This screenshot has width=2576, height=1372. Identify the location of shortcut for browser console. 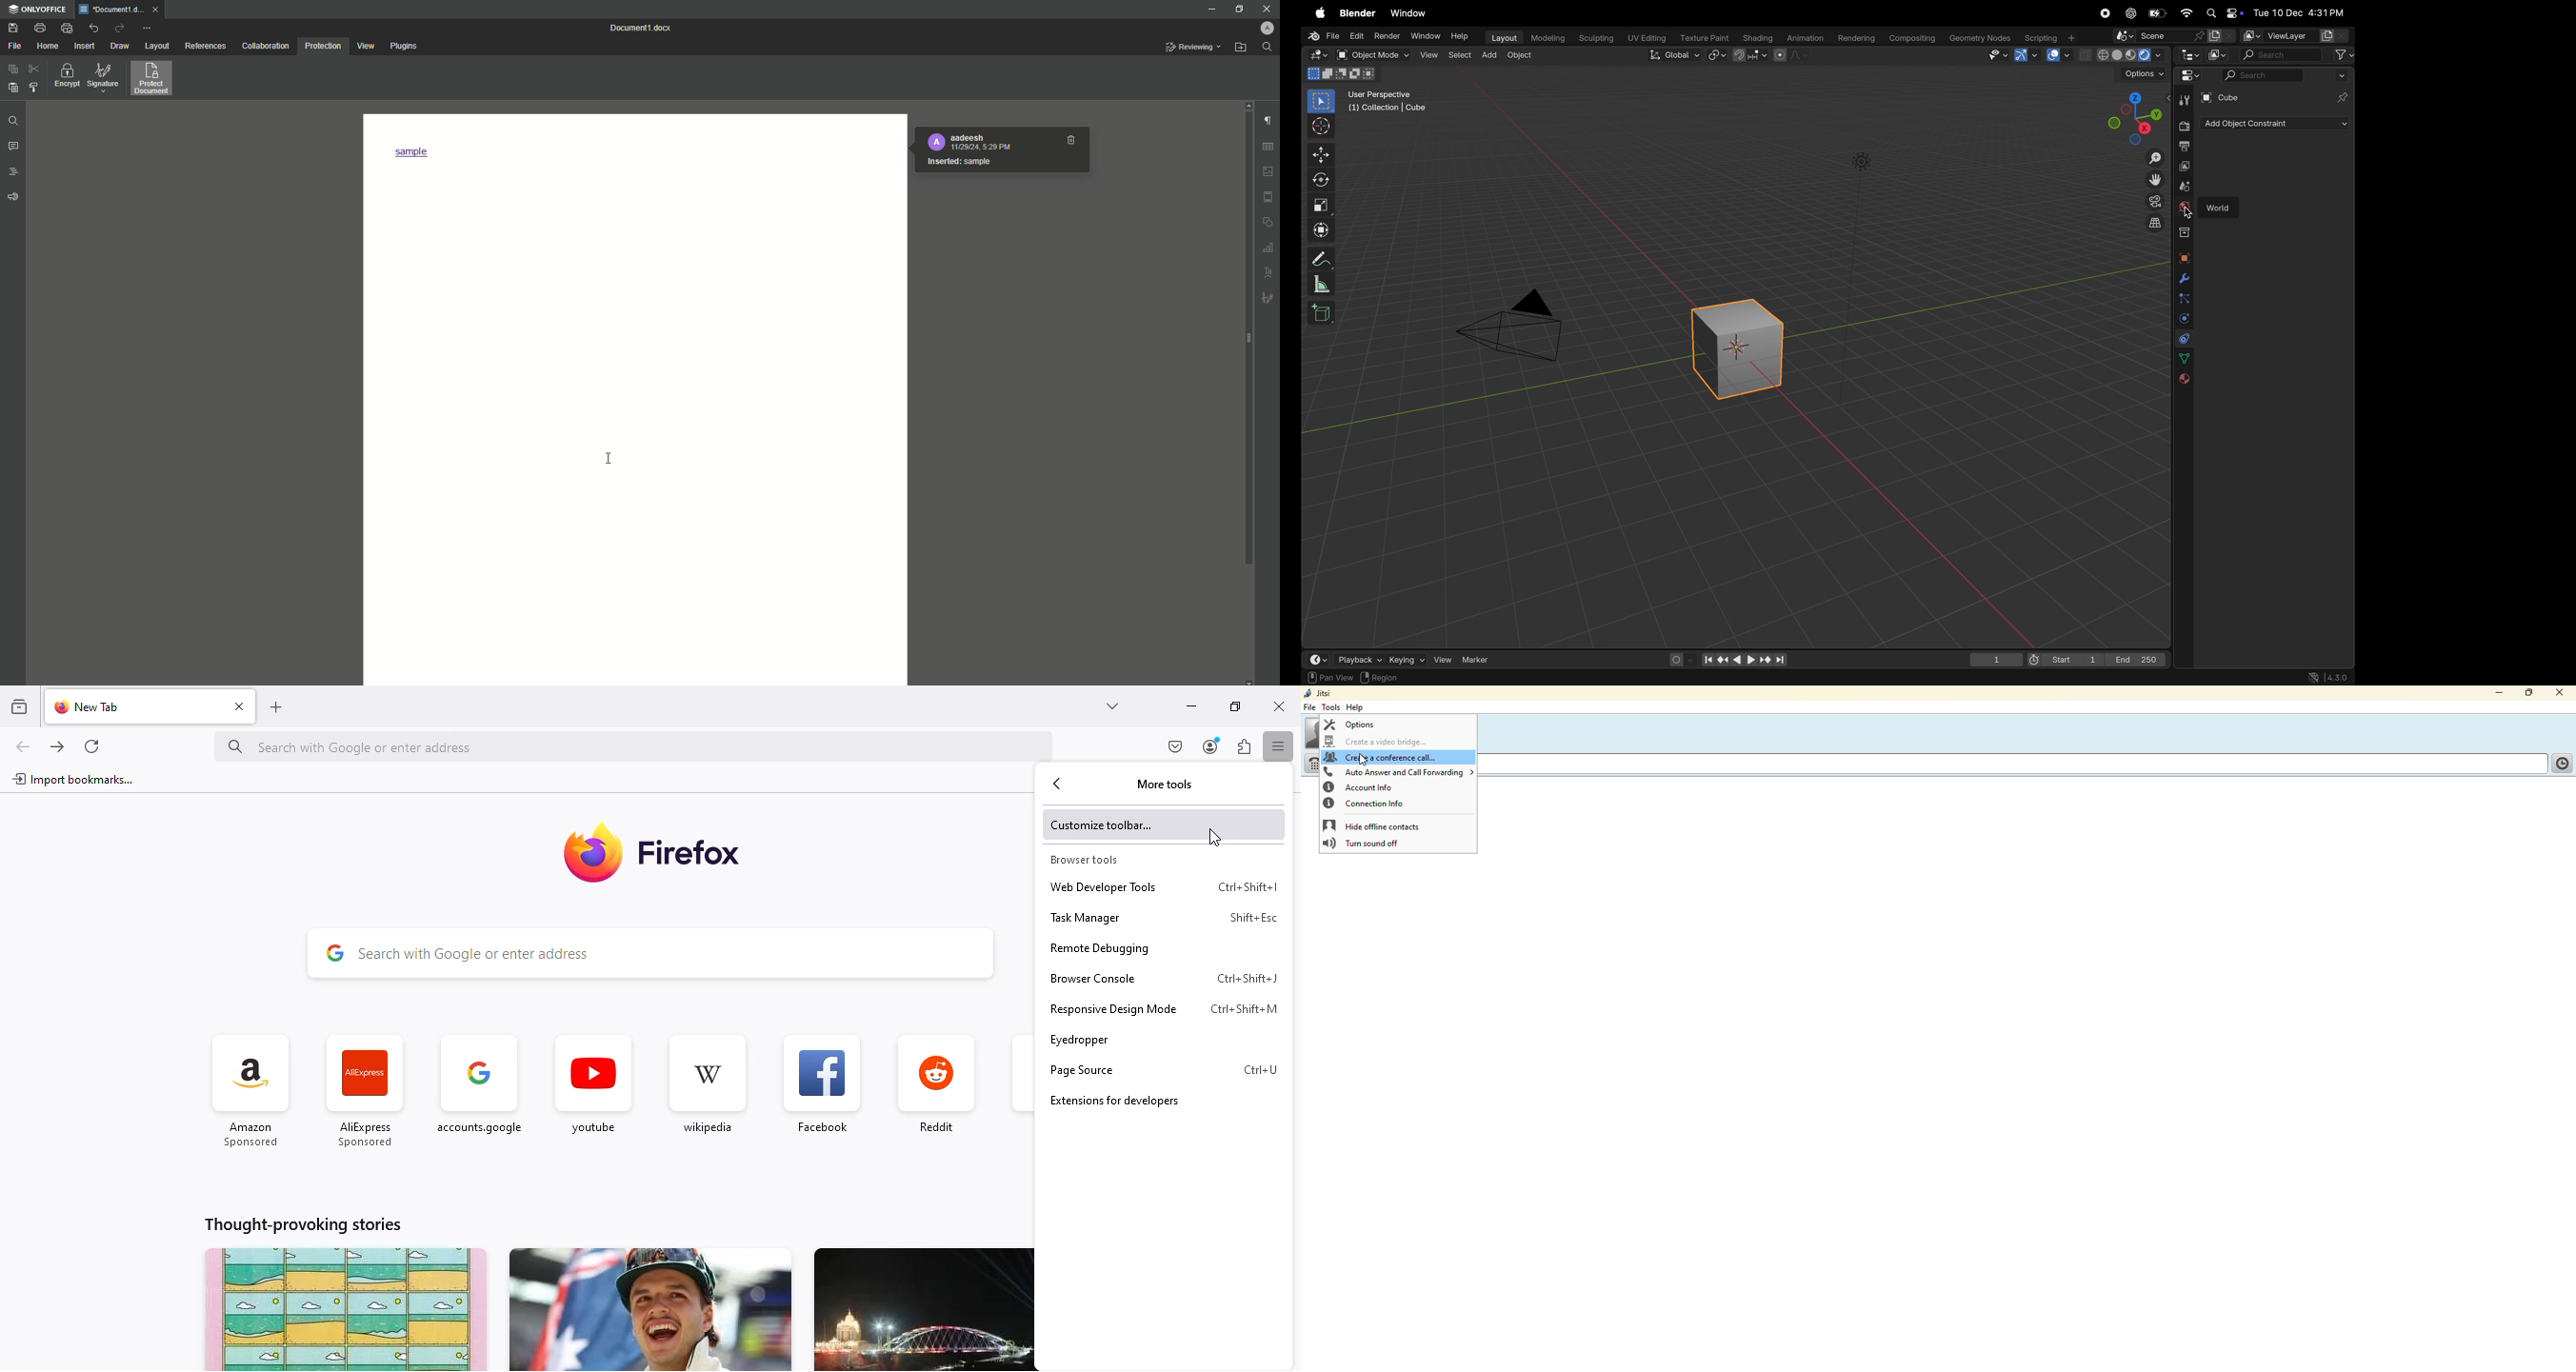
(1248, 979).